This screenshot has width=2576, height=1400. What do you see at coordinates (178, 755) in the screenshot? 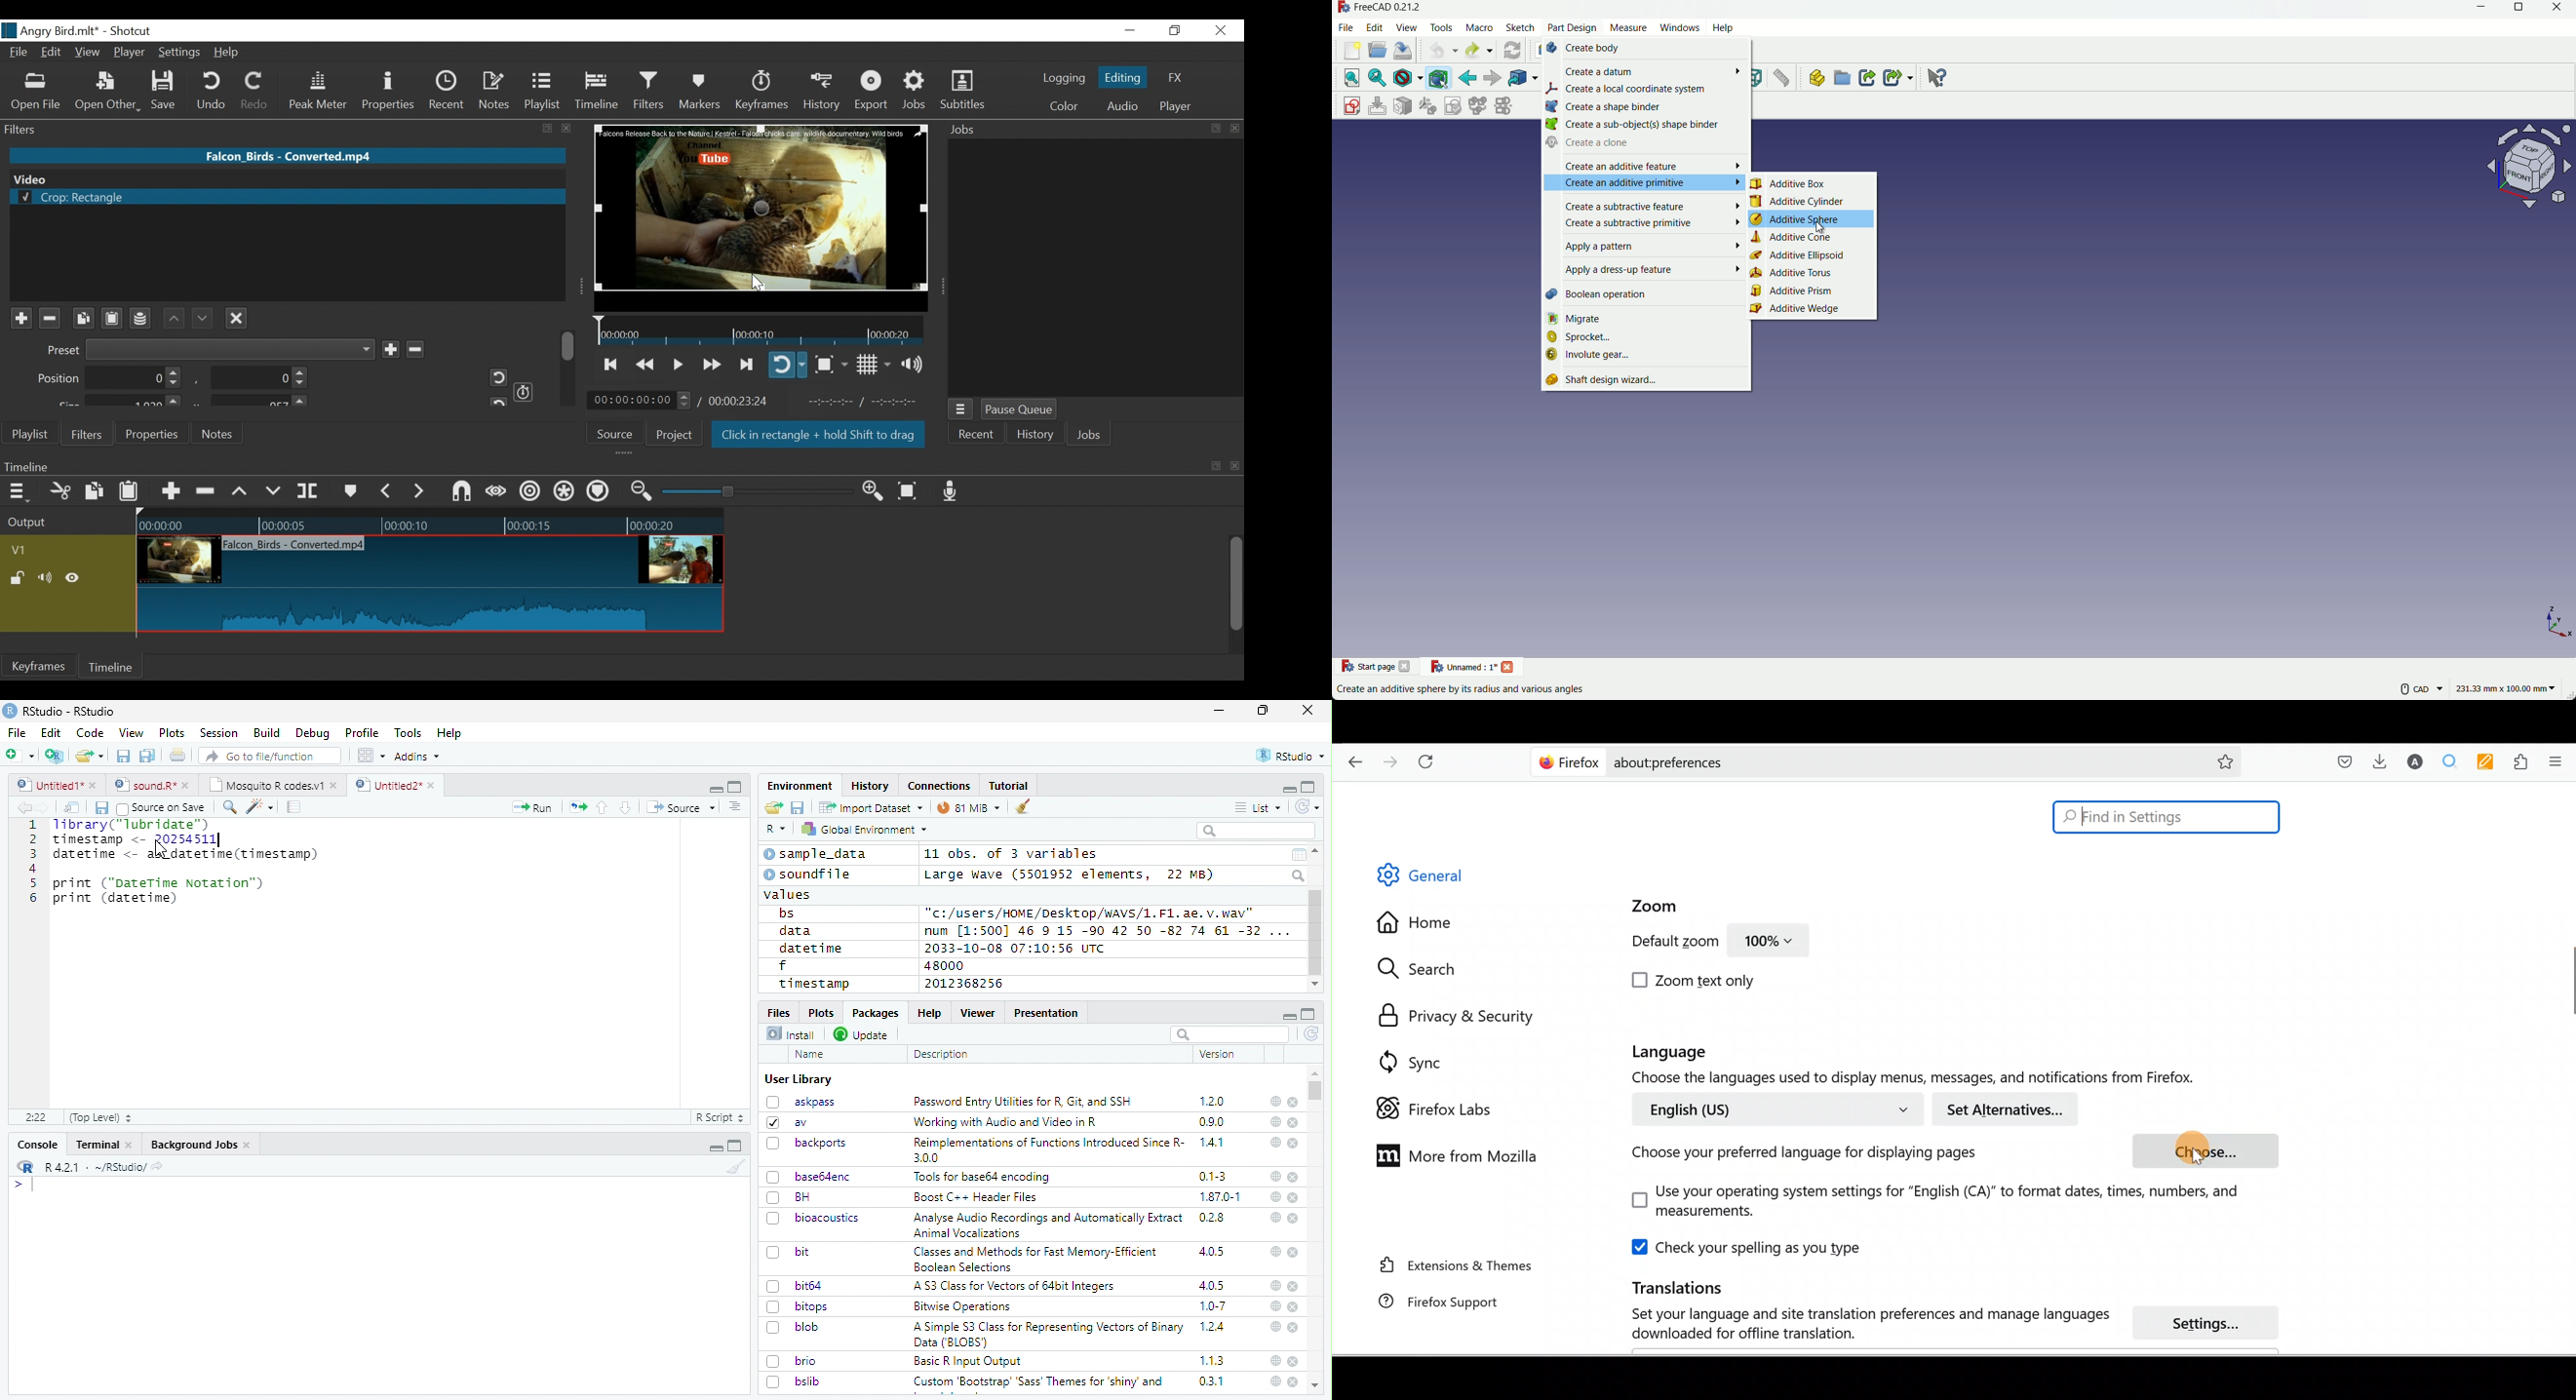
I see `Print` at bounding box center [178, 755].